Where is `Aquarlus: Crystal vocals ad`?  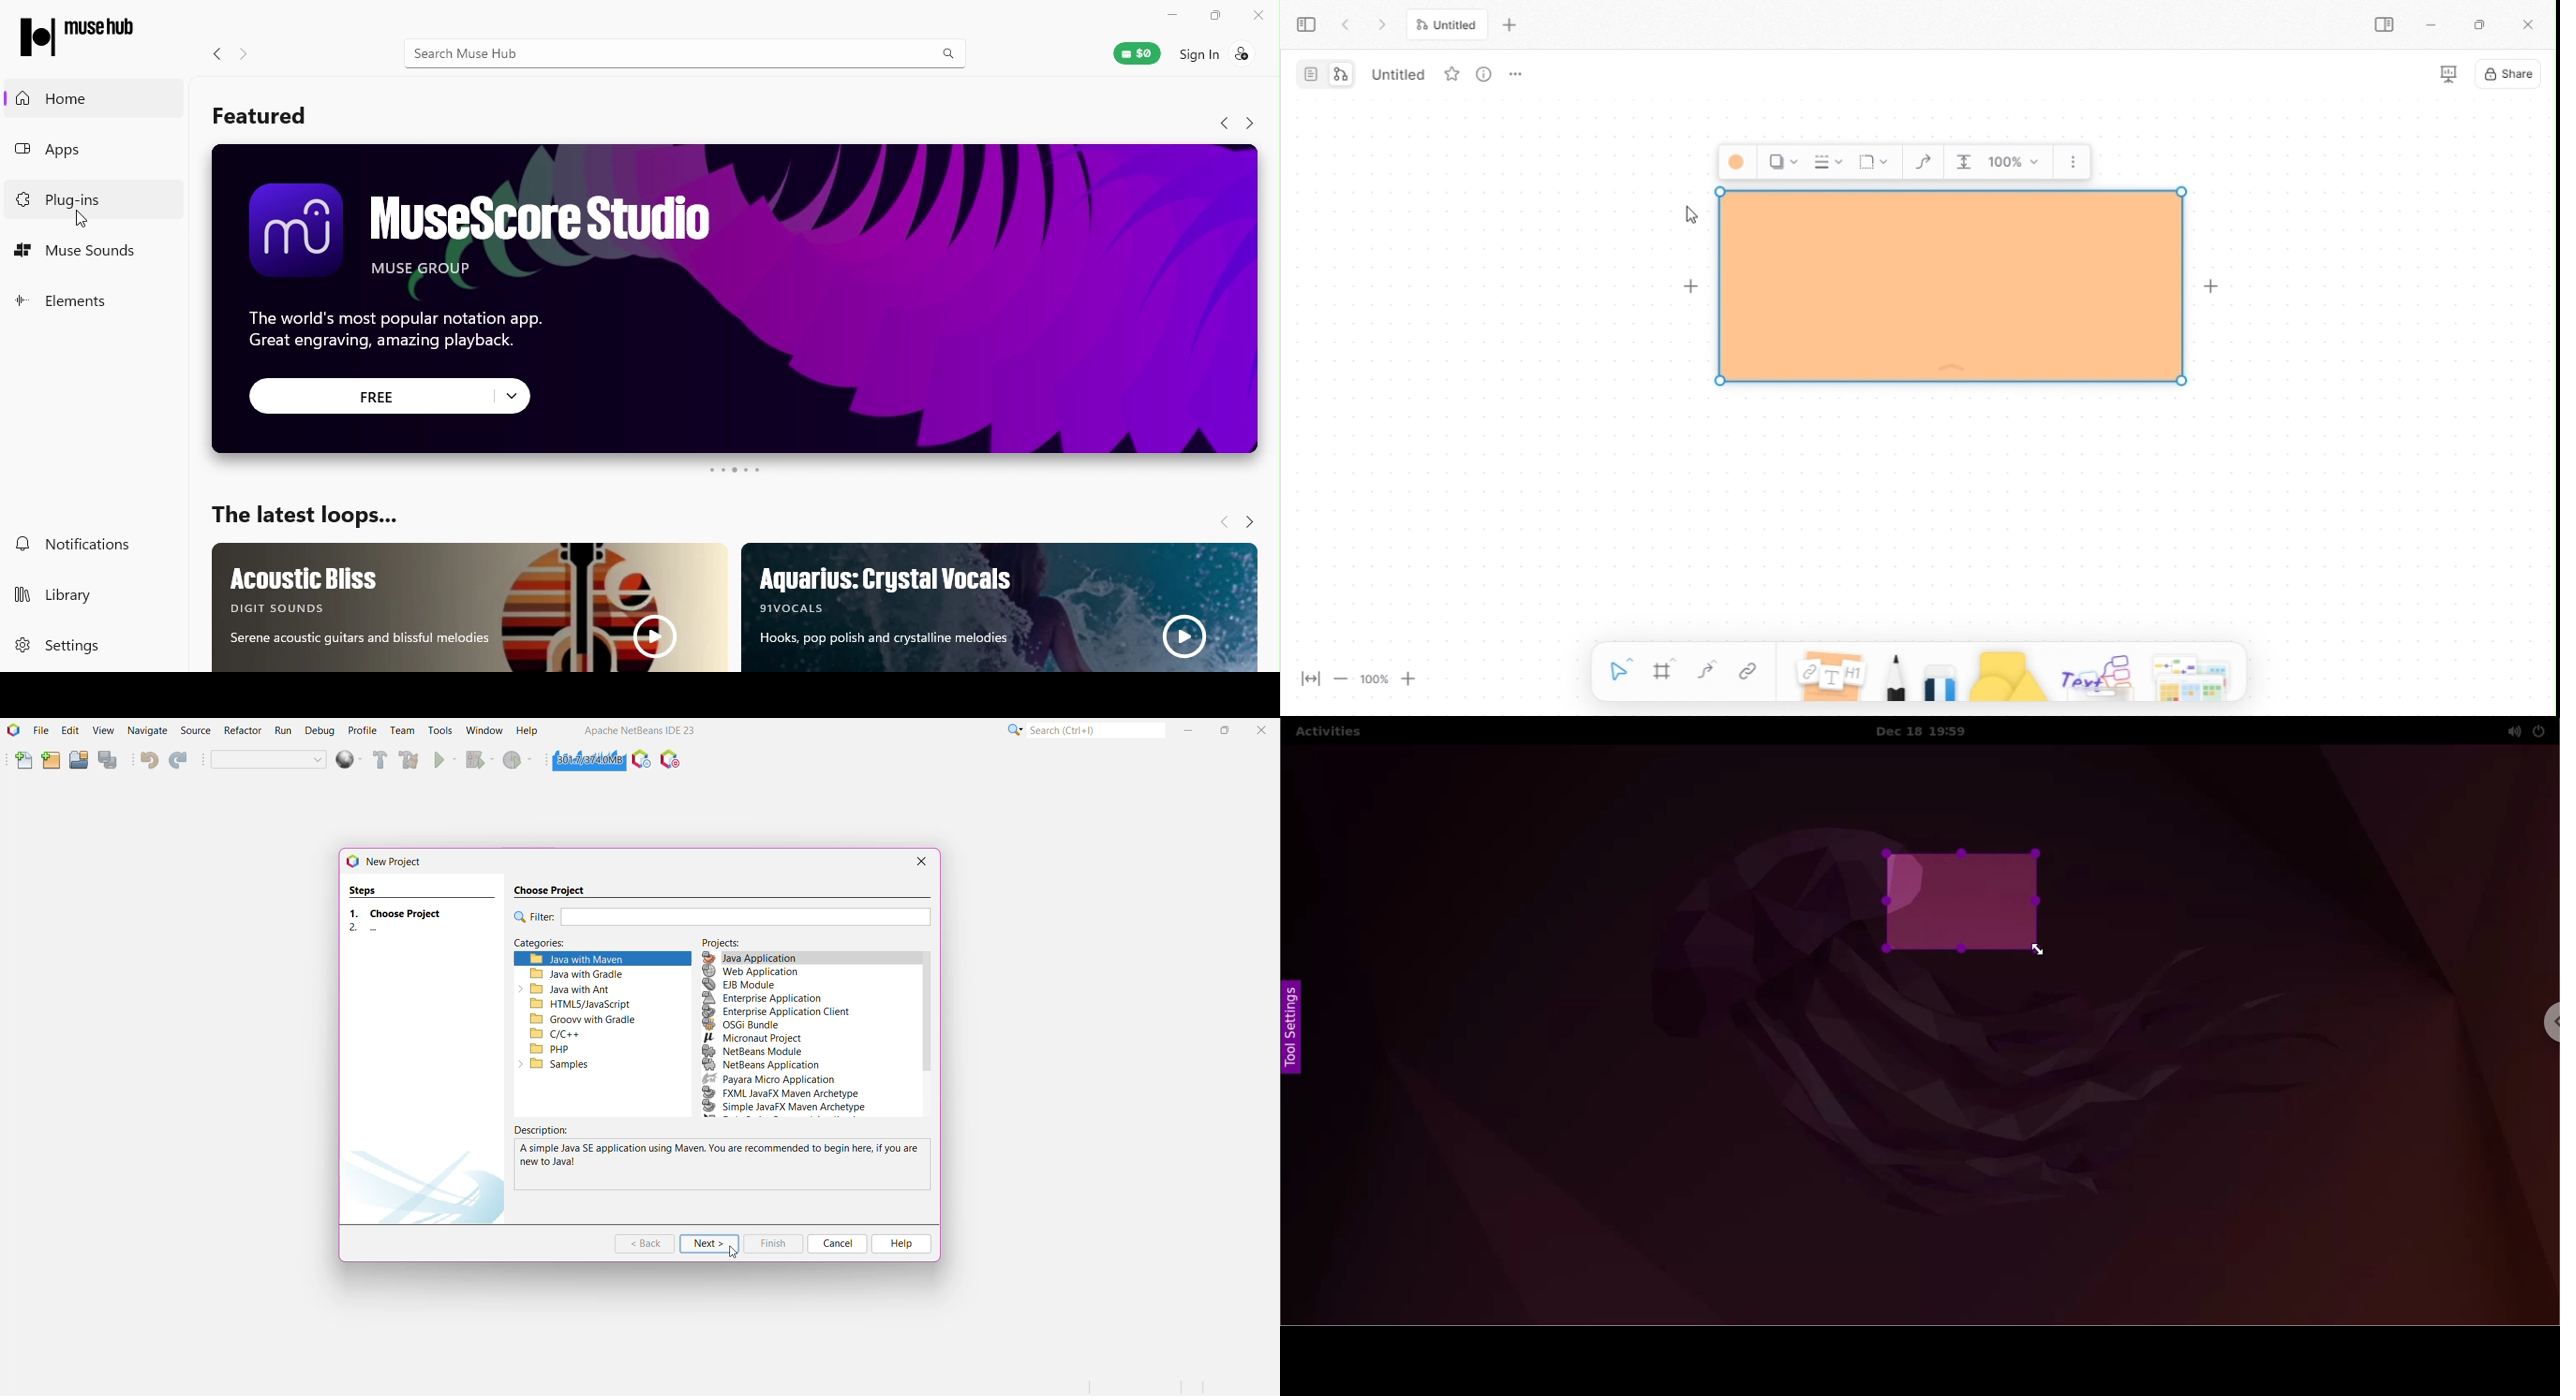 Aquarlus: Crystal vocals ad is located at coordinates (1000, 609).